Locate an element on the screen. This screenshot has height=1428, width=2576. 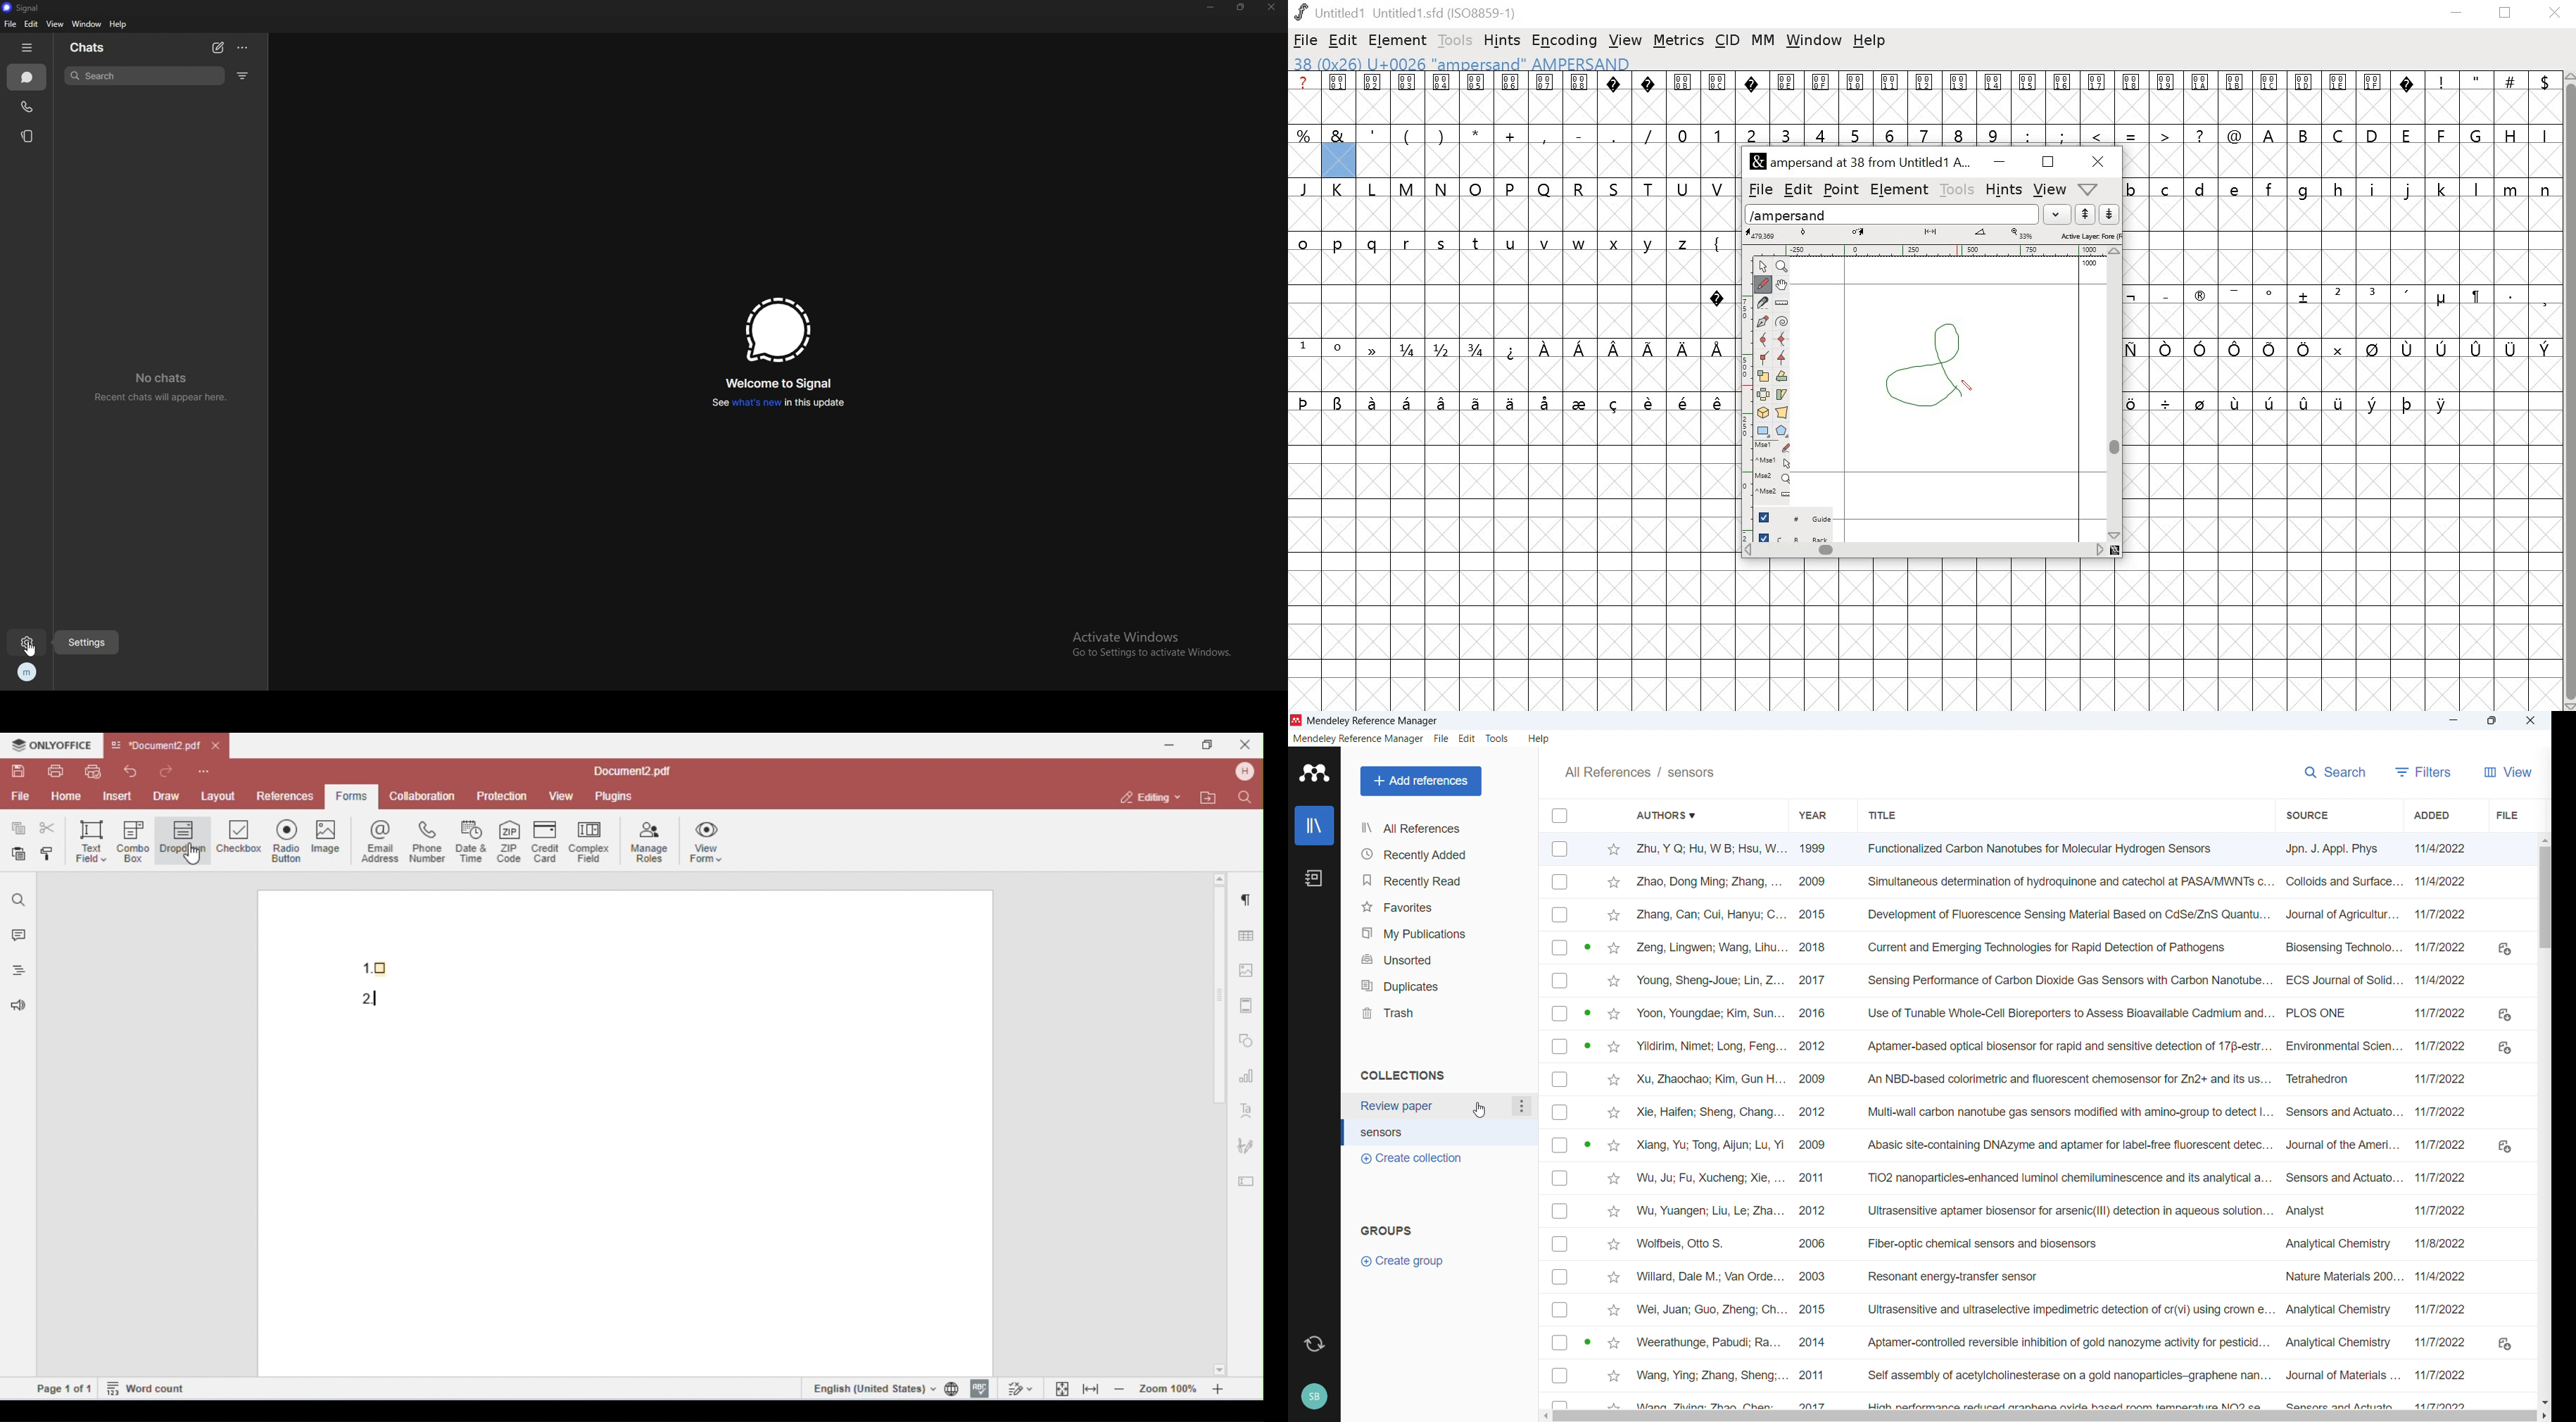
search is located at coordinates (146, 76).